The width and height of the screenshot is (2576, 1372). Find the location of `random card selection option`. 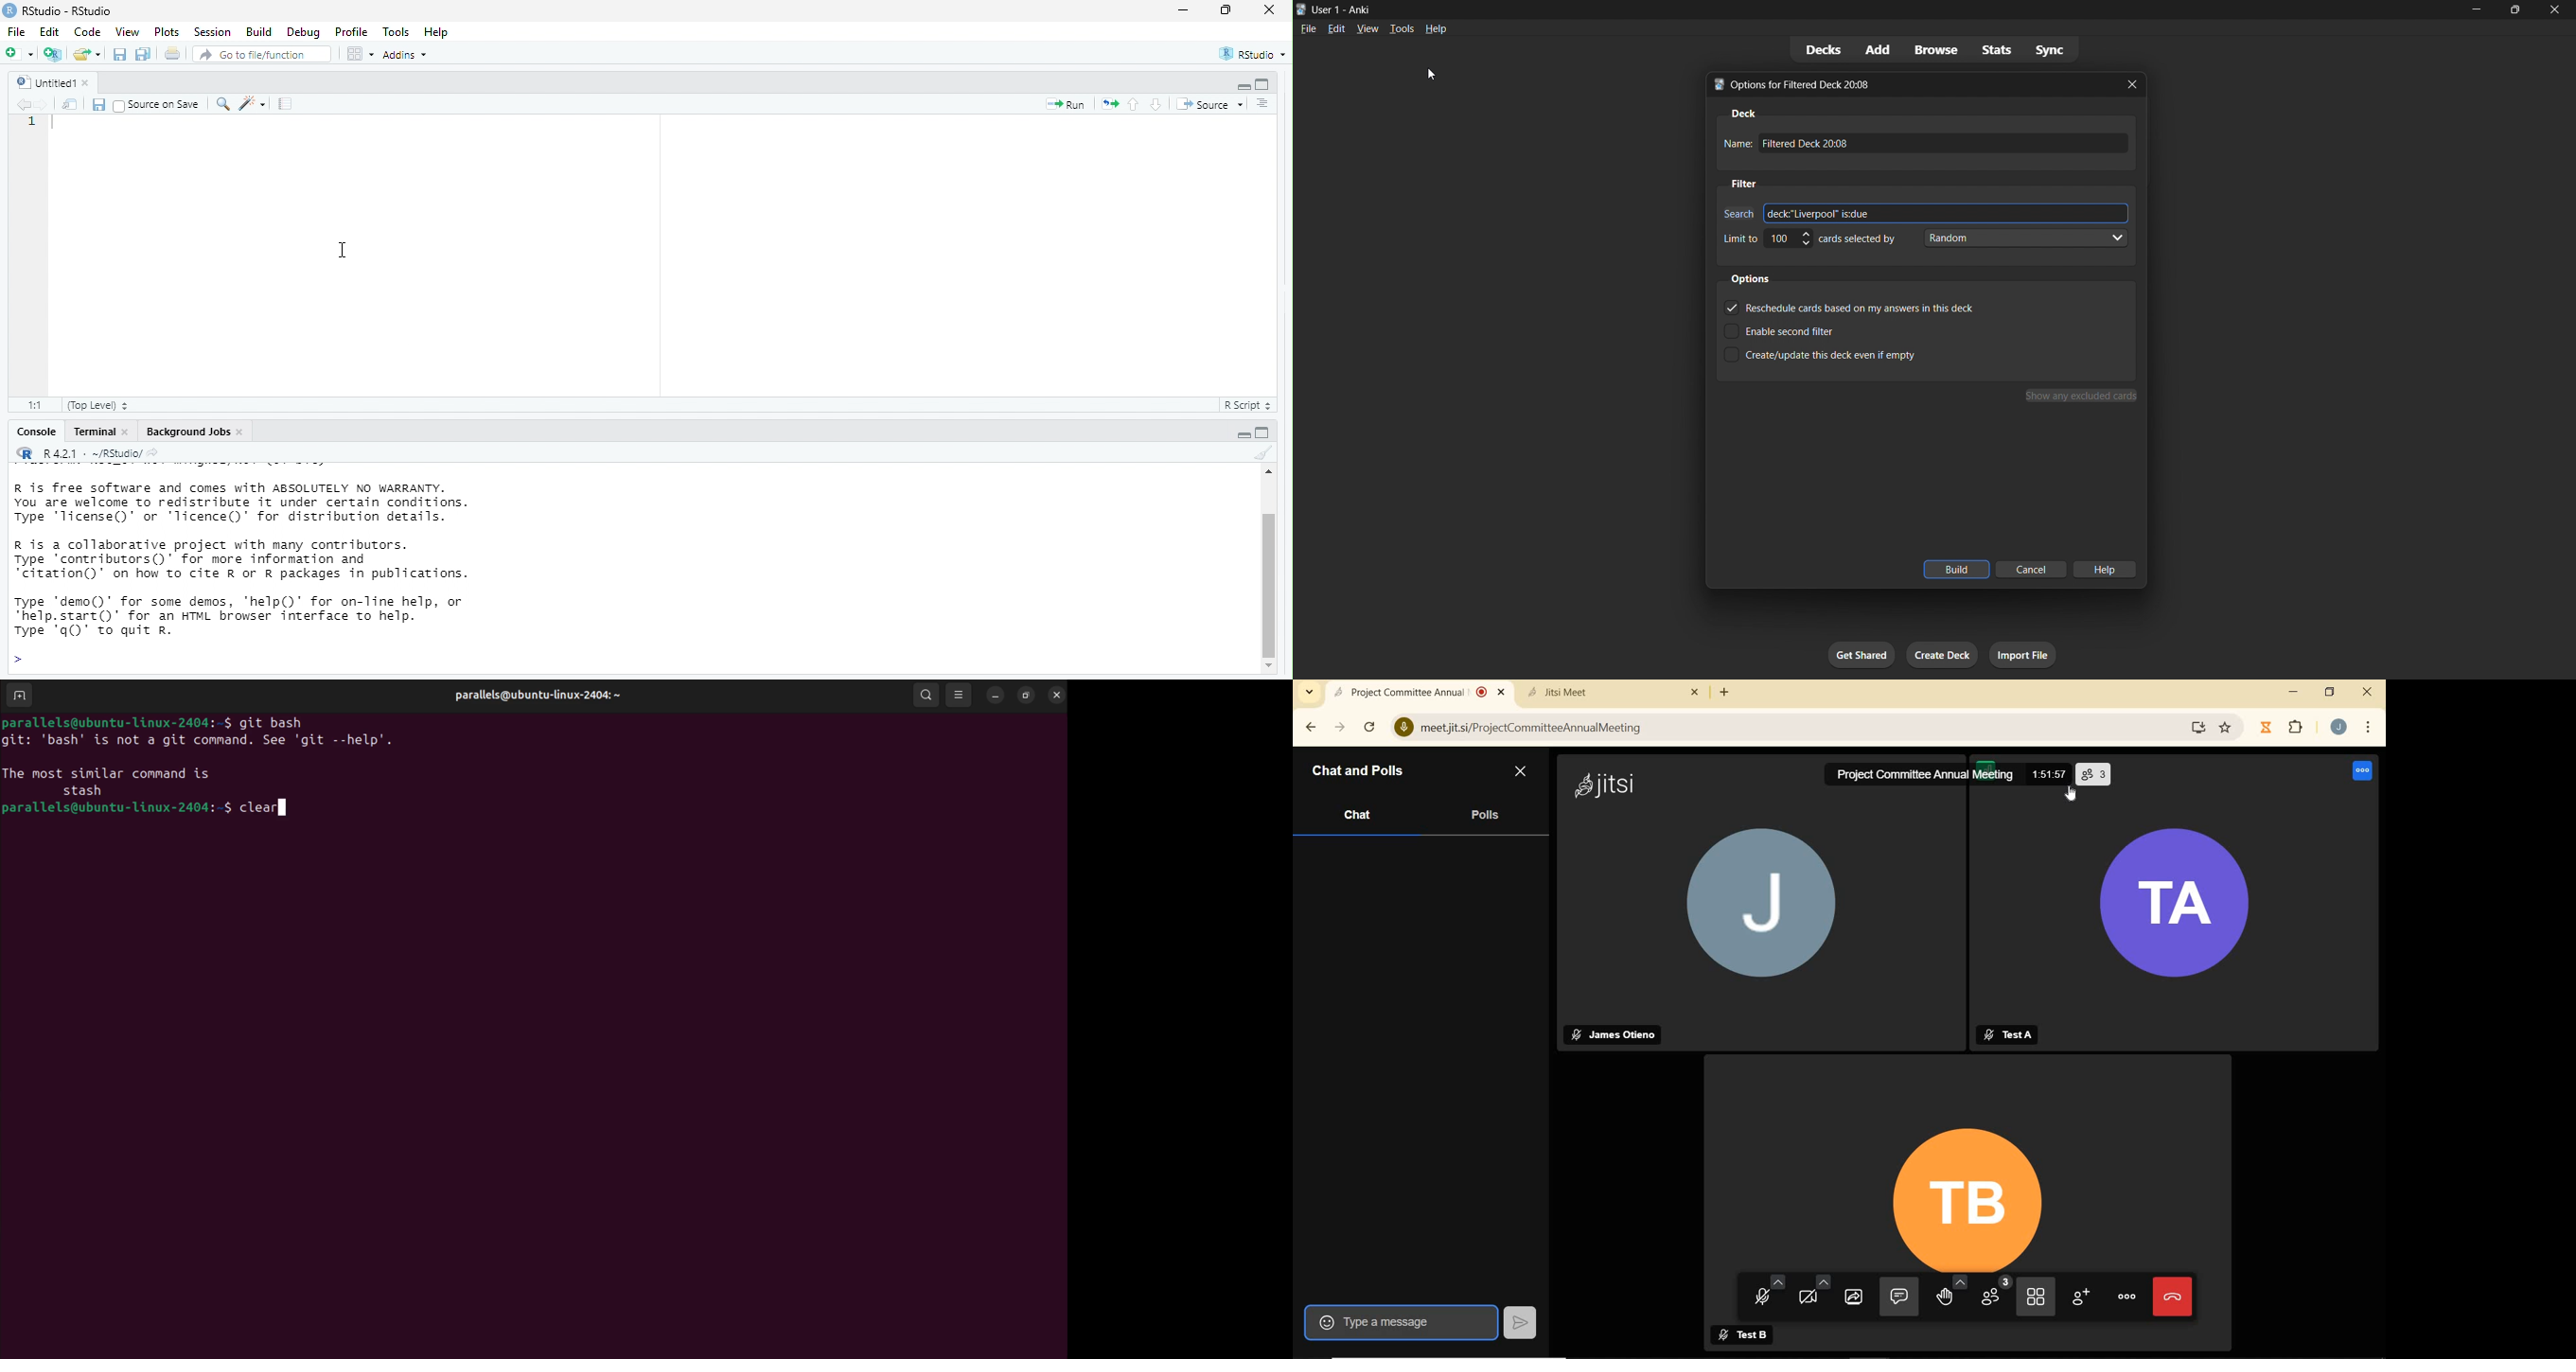

random card selection option is located at coordinates (2024, 238).